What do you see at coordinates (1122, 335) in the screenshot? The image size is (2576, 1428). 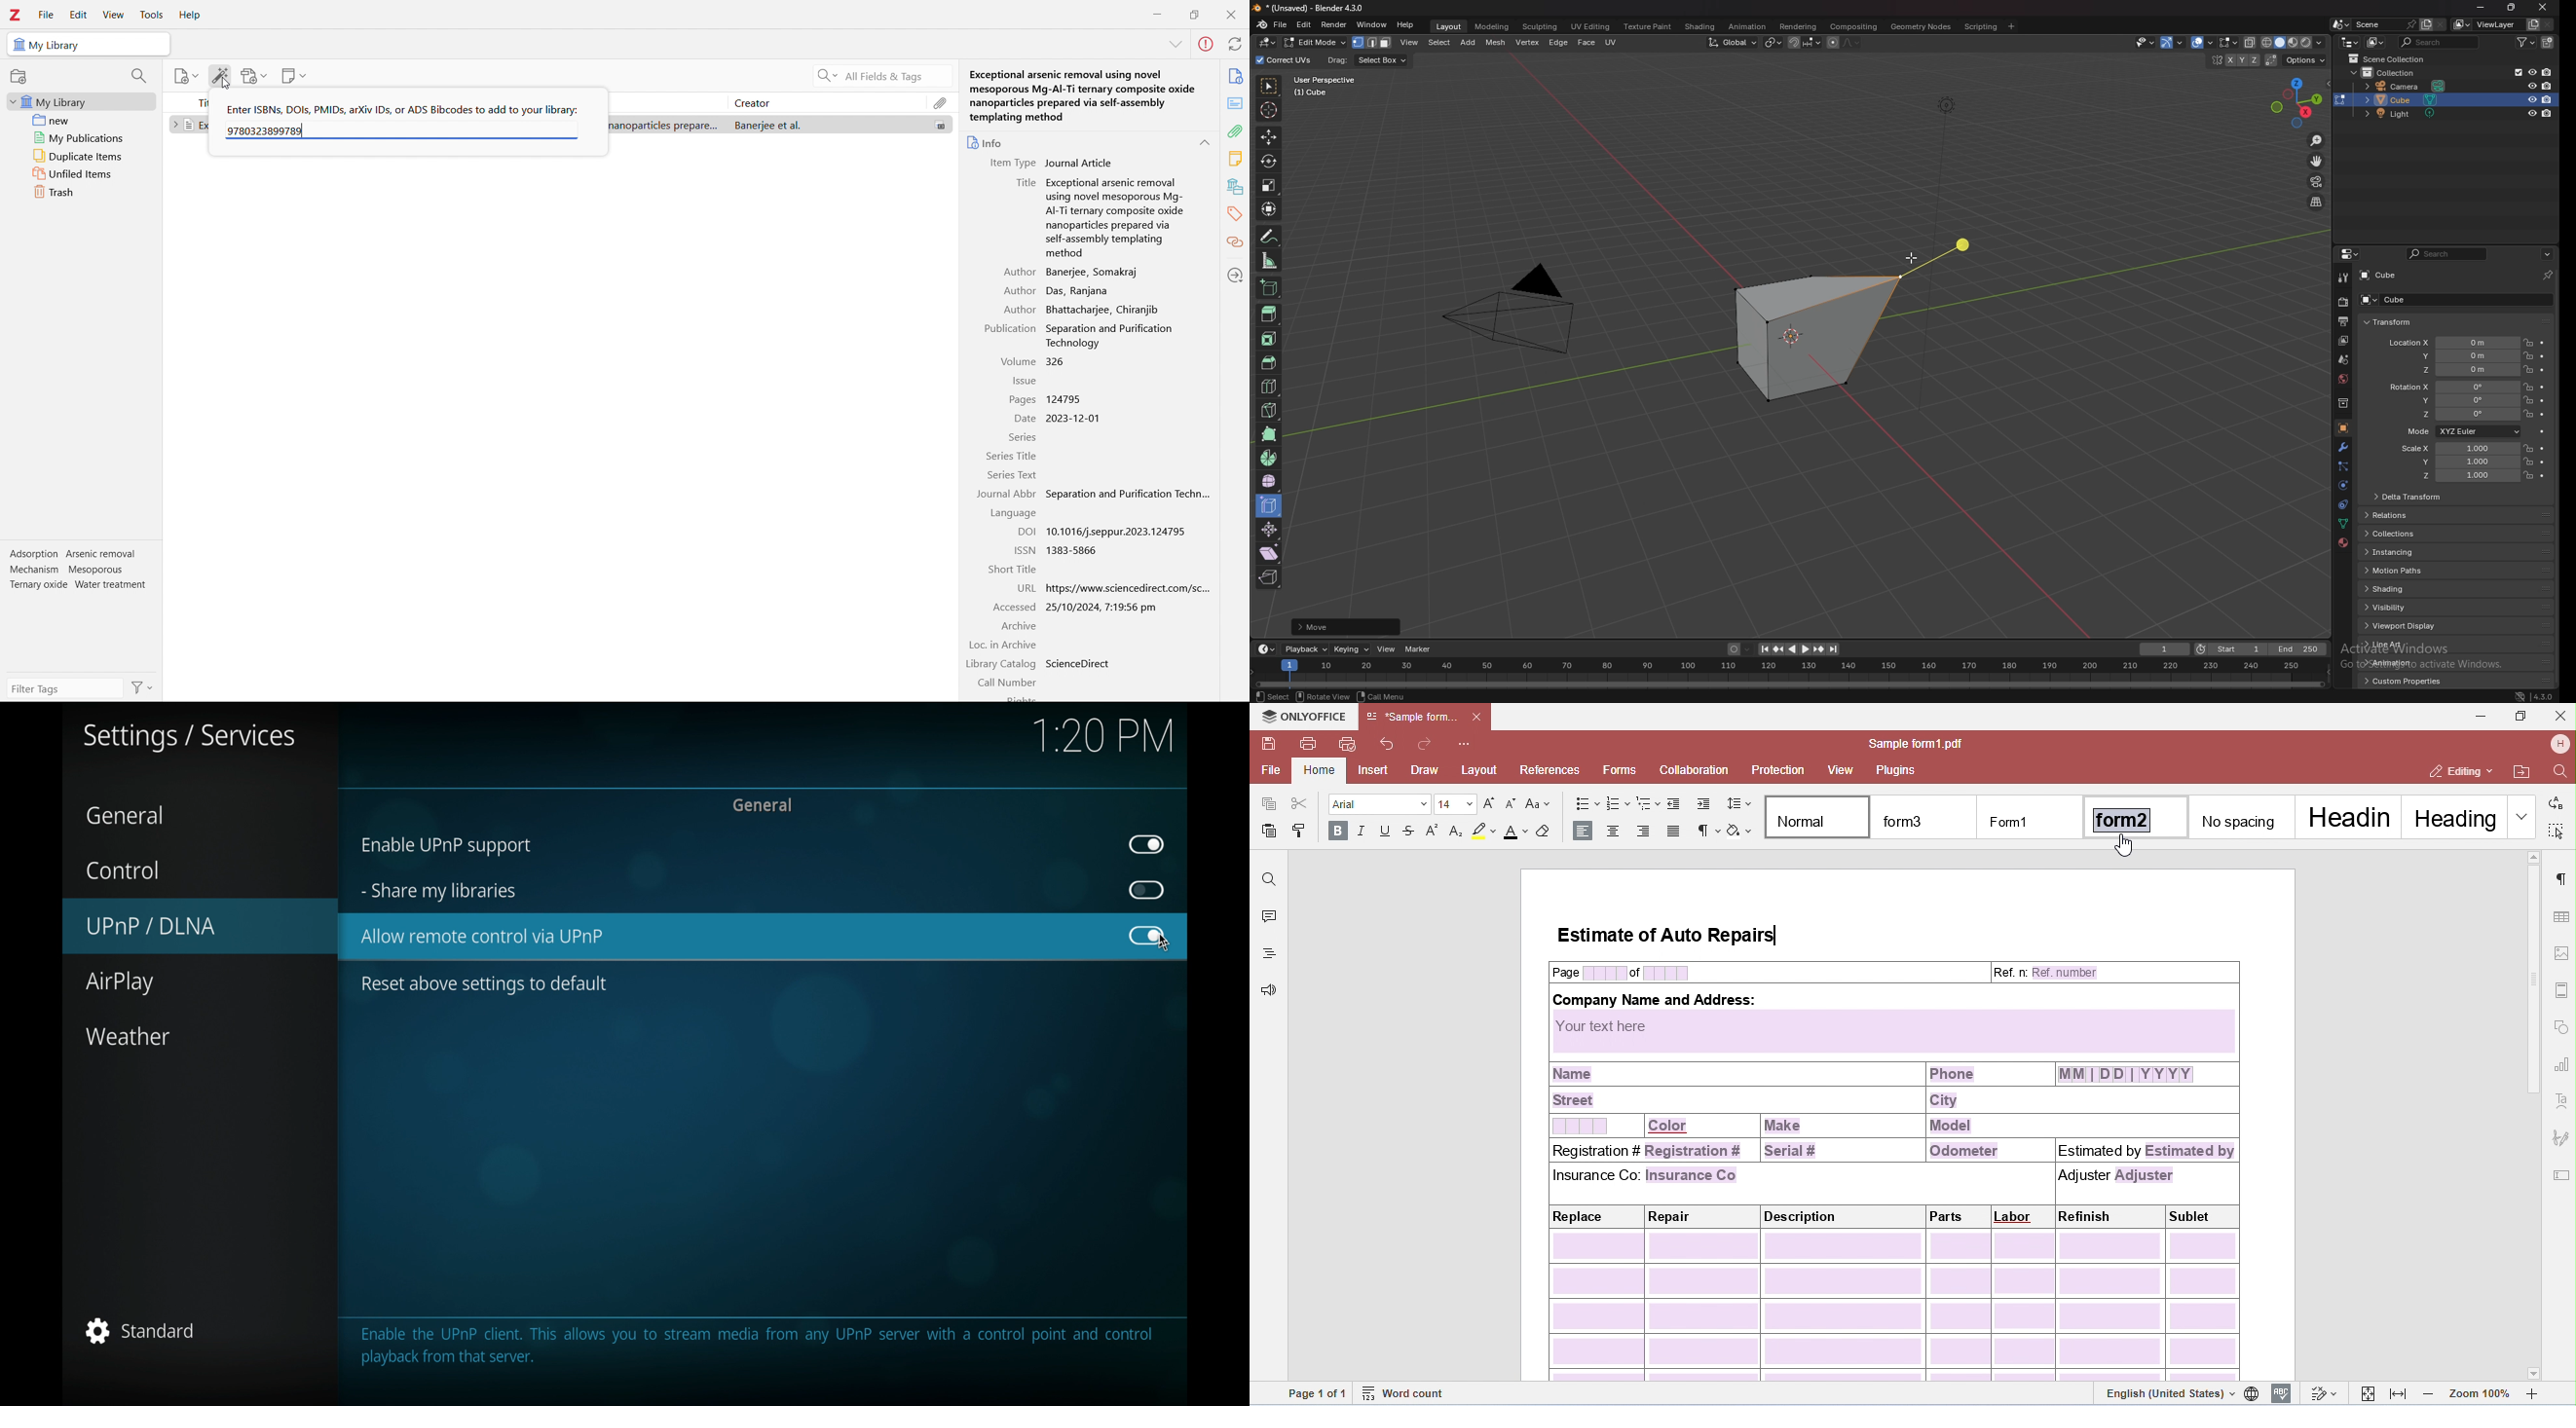 I see `Separation and purification technology` at bounding box center [1122, 335].